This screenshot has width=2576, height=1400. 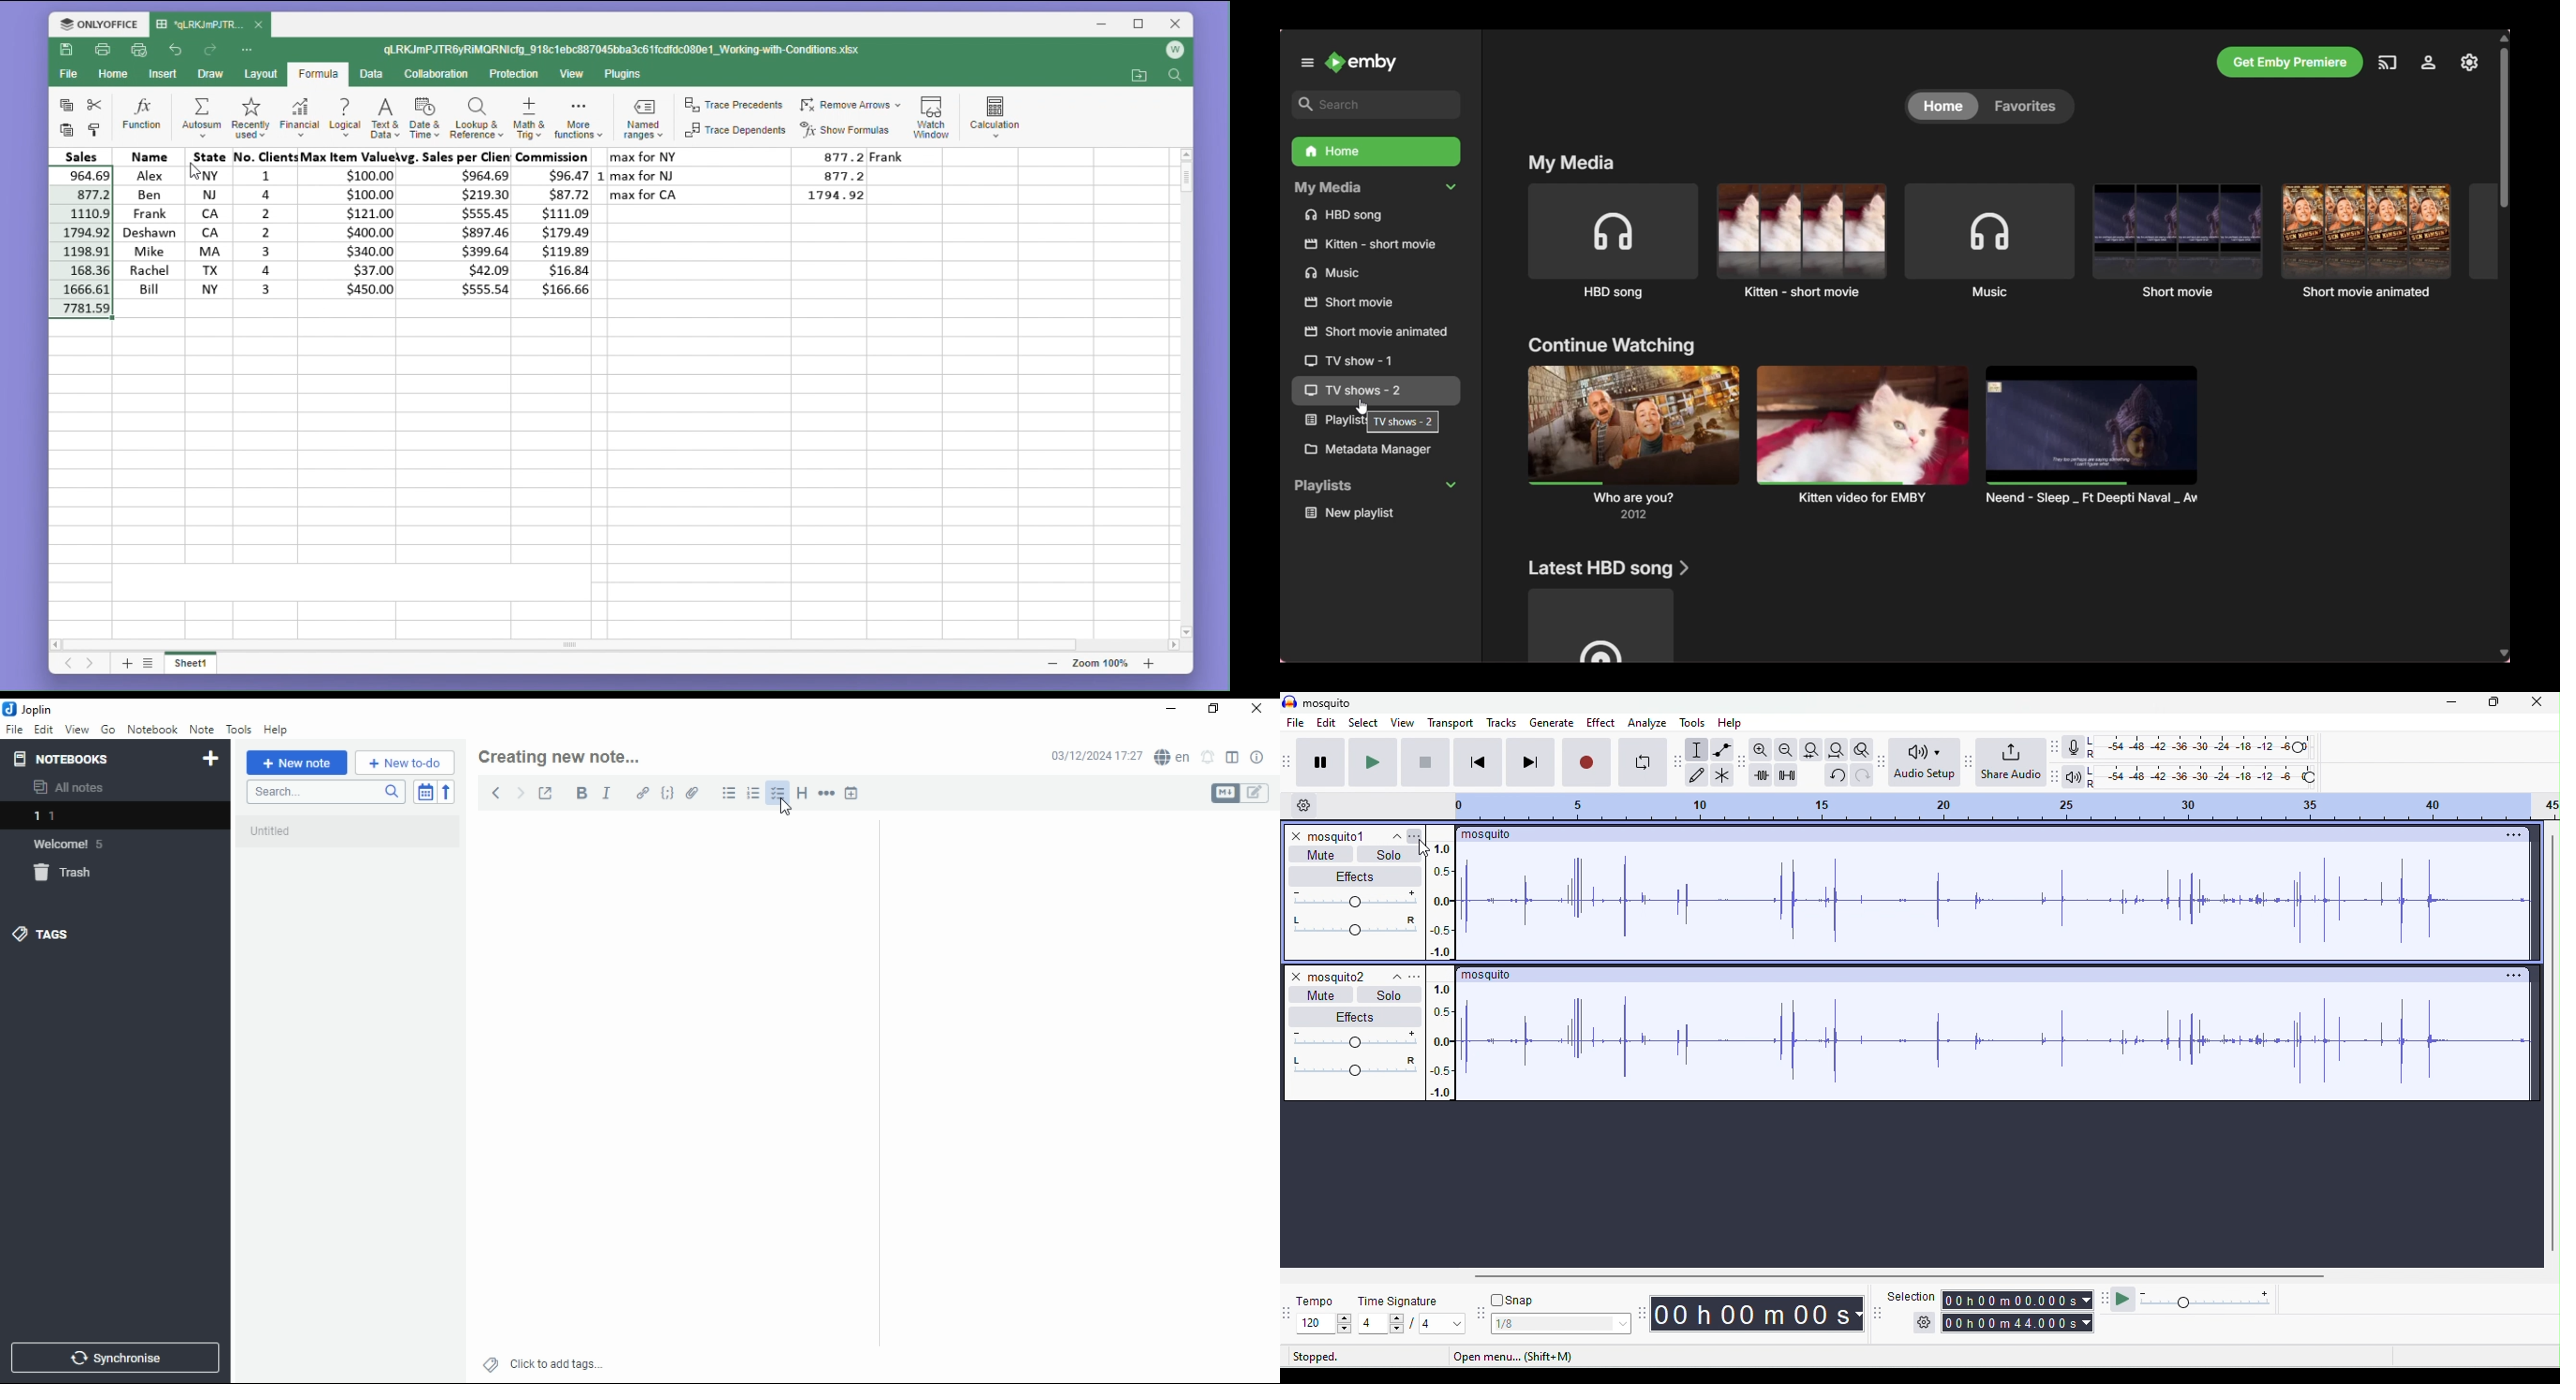 I want to click on view, so click(x=78, y=730).